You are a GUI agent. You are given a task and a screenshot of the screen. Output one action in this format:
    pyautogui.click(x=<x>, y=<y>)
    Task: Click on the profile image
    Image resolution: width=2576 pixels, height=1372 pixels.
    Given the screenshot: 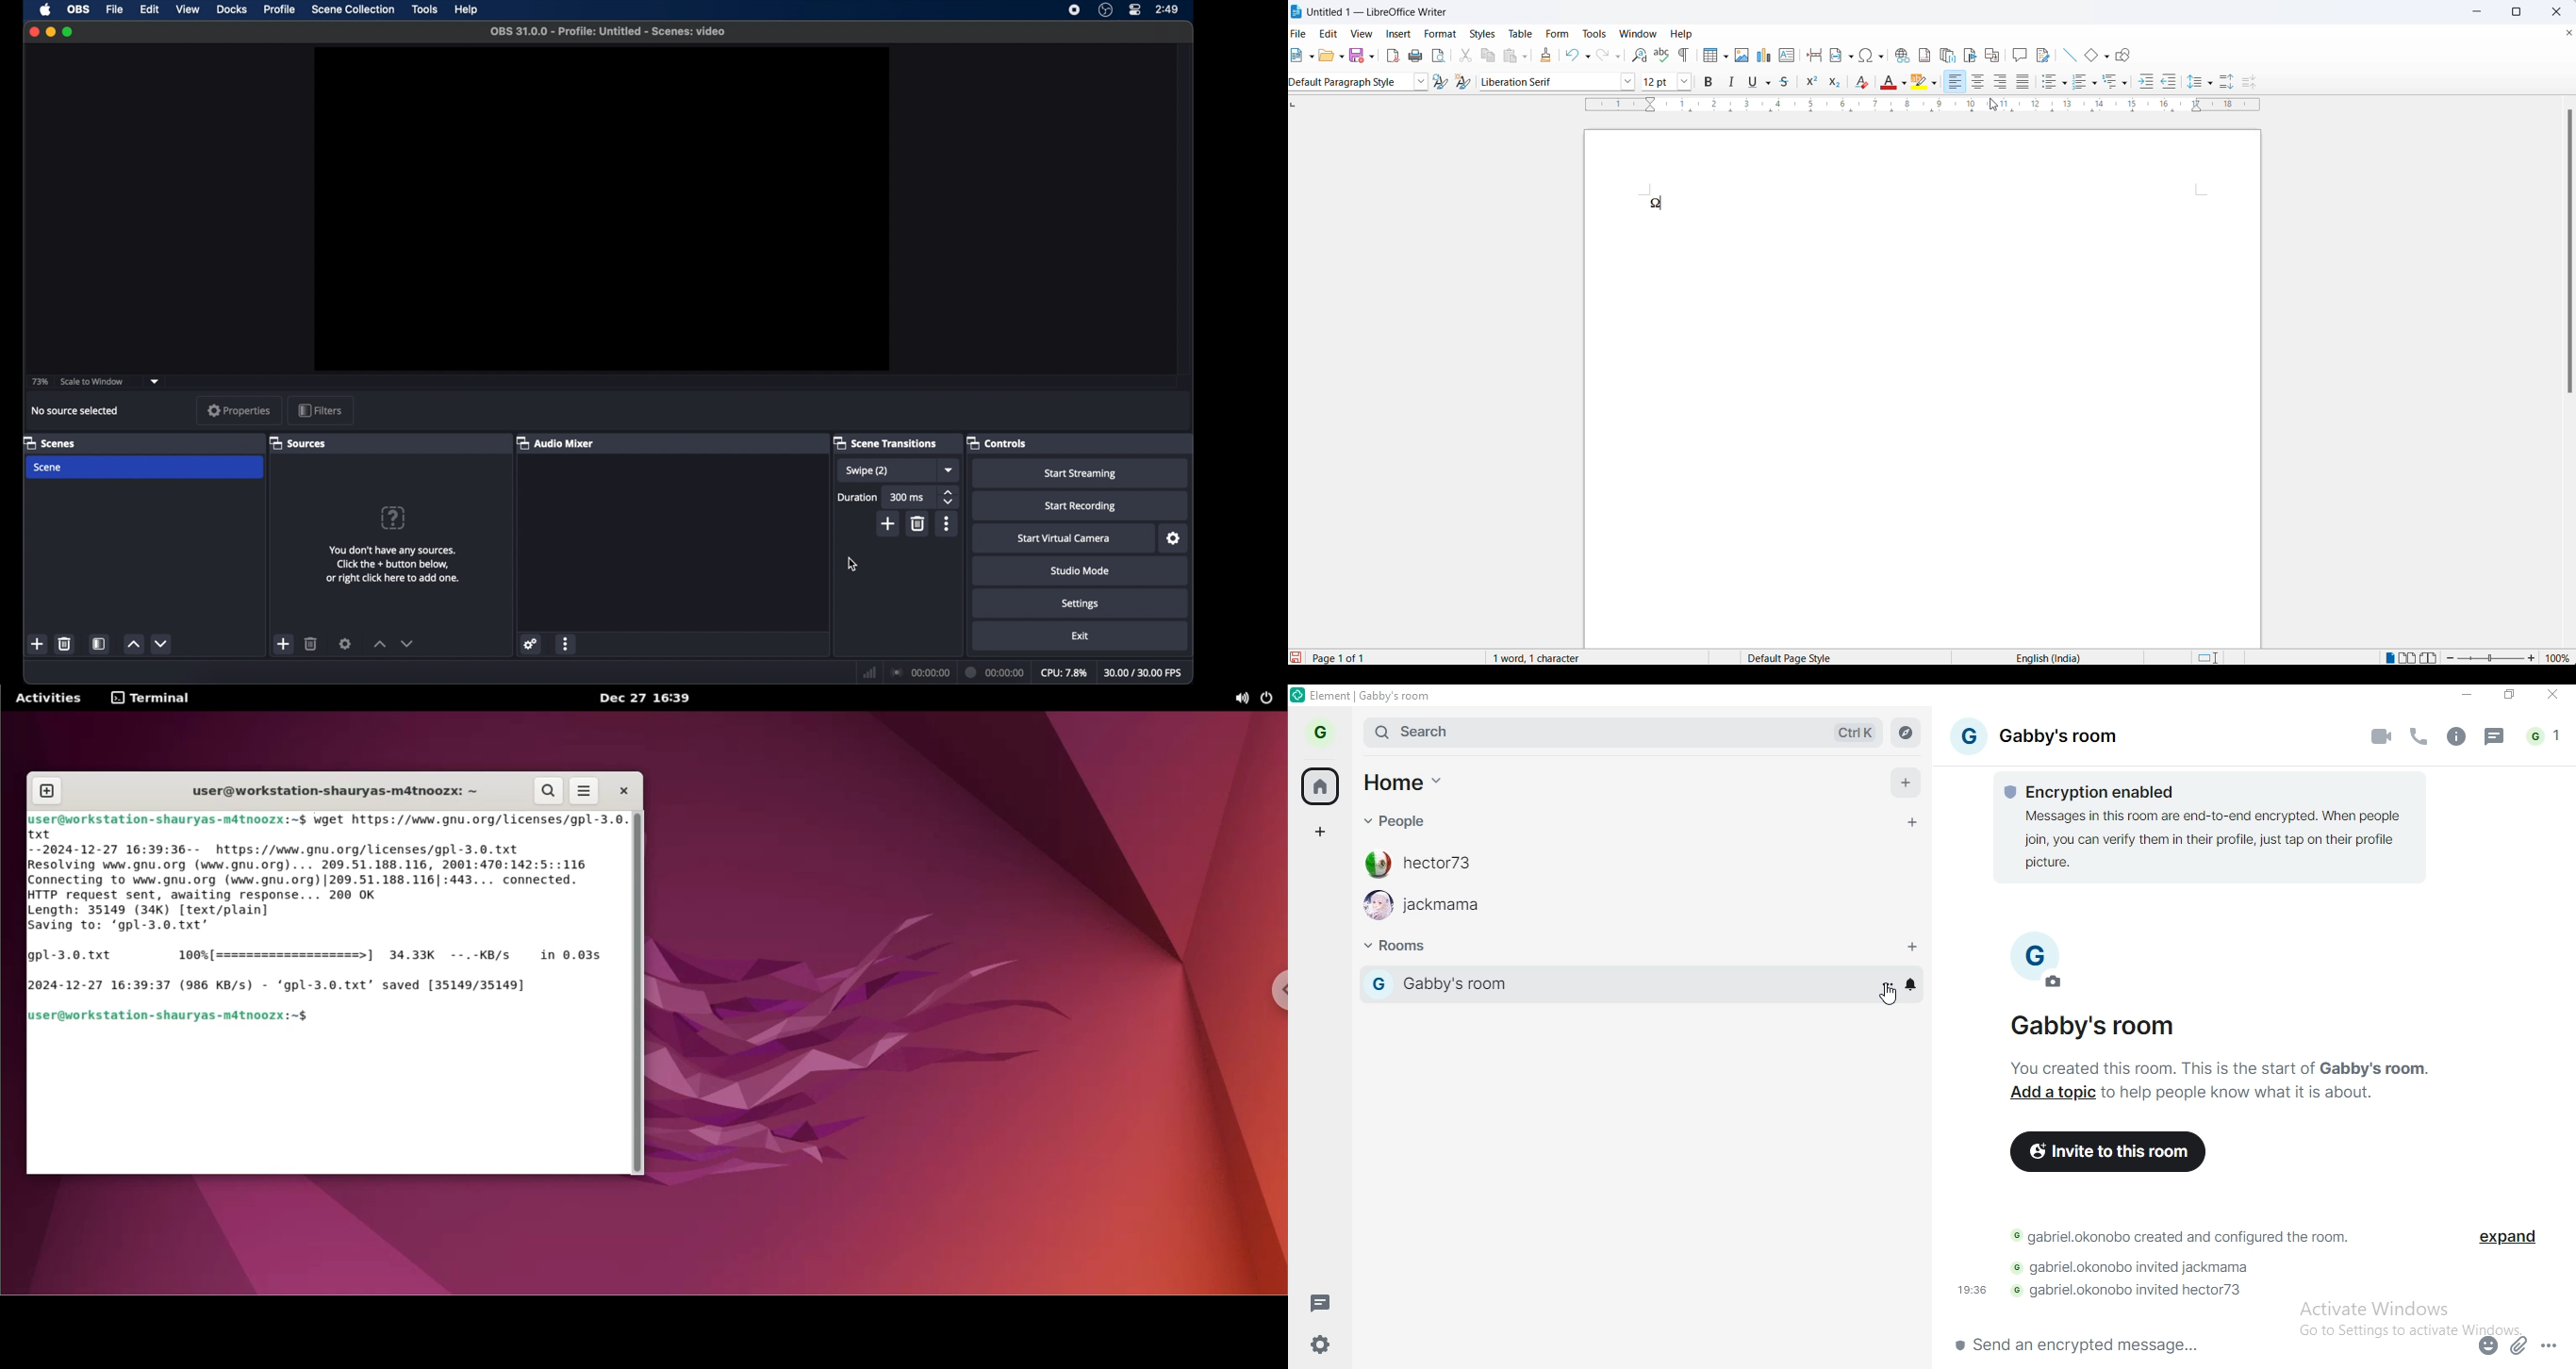 What is the action you would take?
    pyautogui.click(x=1374, y=864)
    